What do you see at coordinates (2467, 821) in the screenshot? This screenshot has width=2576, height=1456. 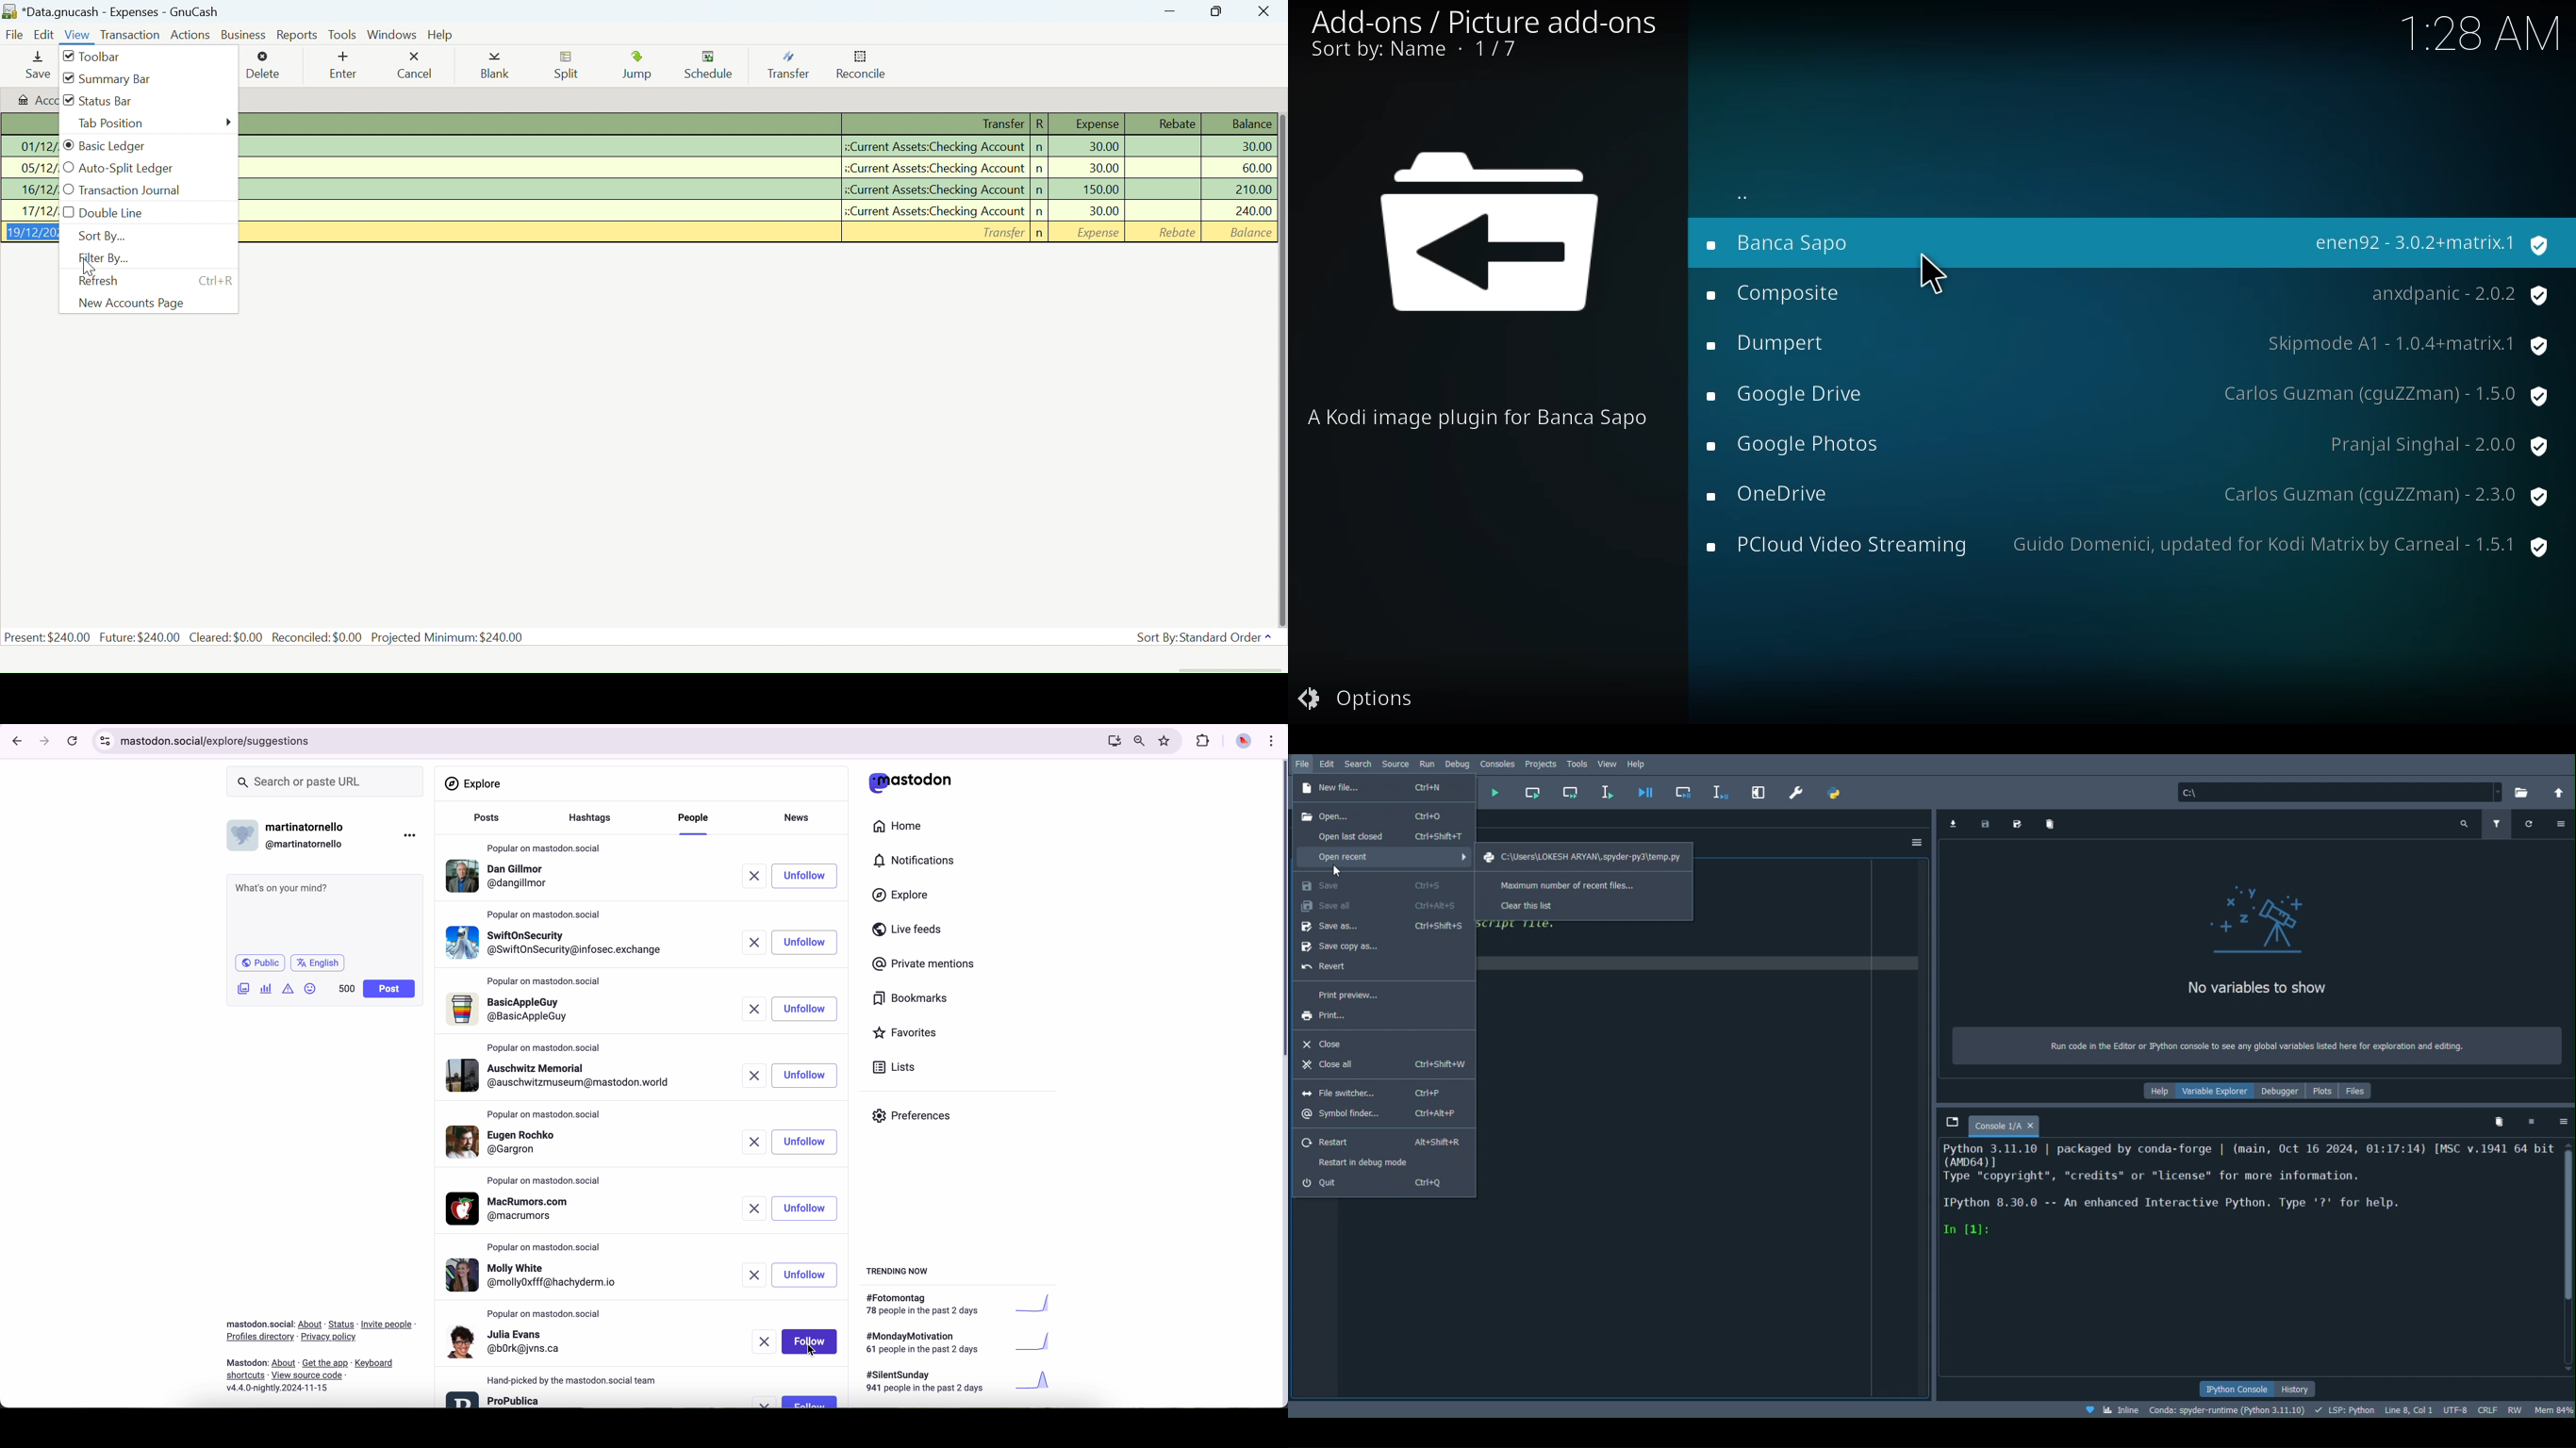 I see `Search variable names and types (Ctrl + F)` at bounding box center [2467, 821].